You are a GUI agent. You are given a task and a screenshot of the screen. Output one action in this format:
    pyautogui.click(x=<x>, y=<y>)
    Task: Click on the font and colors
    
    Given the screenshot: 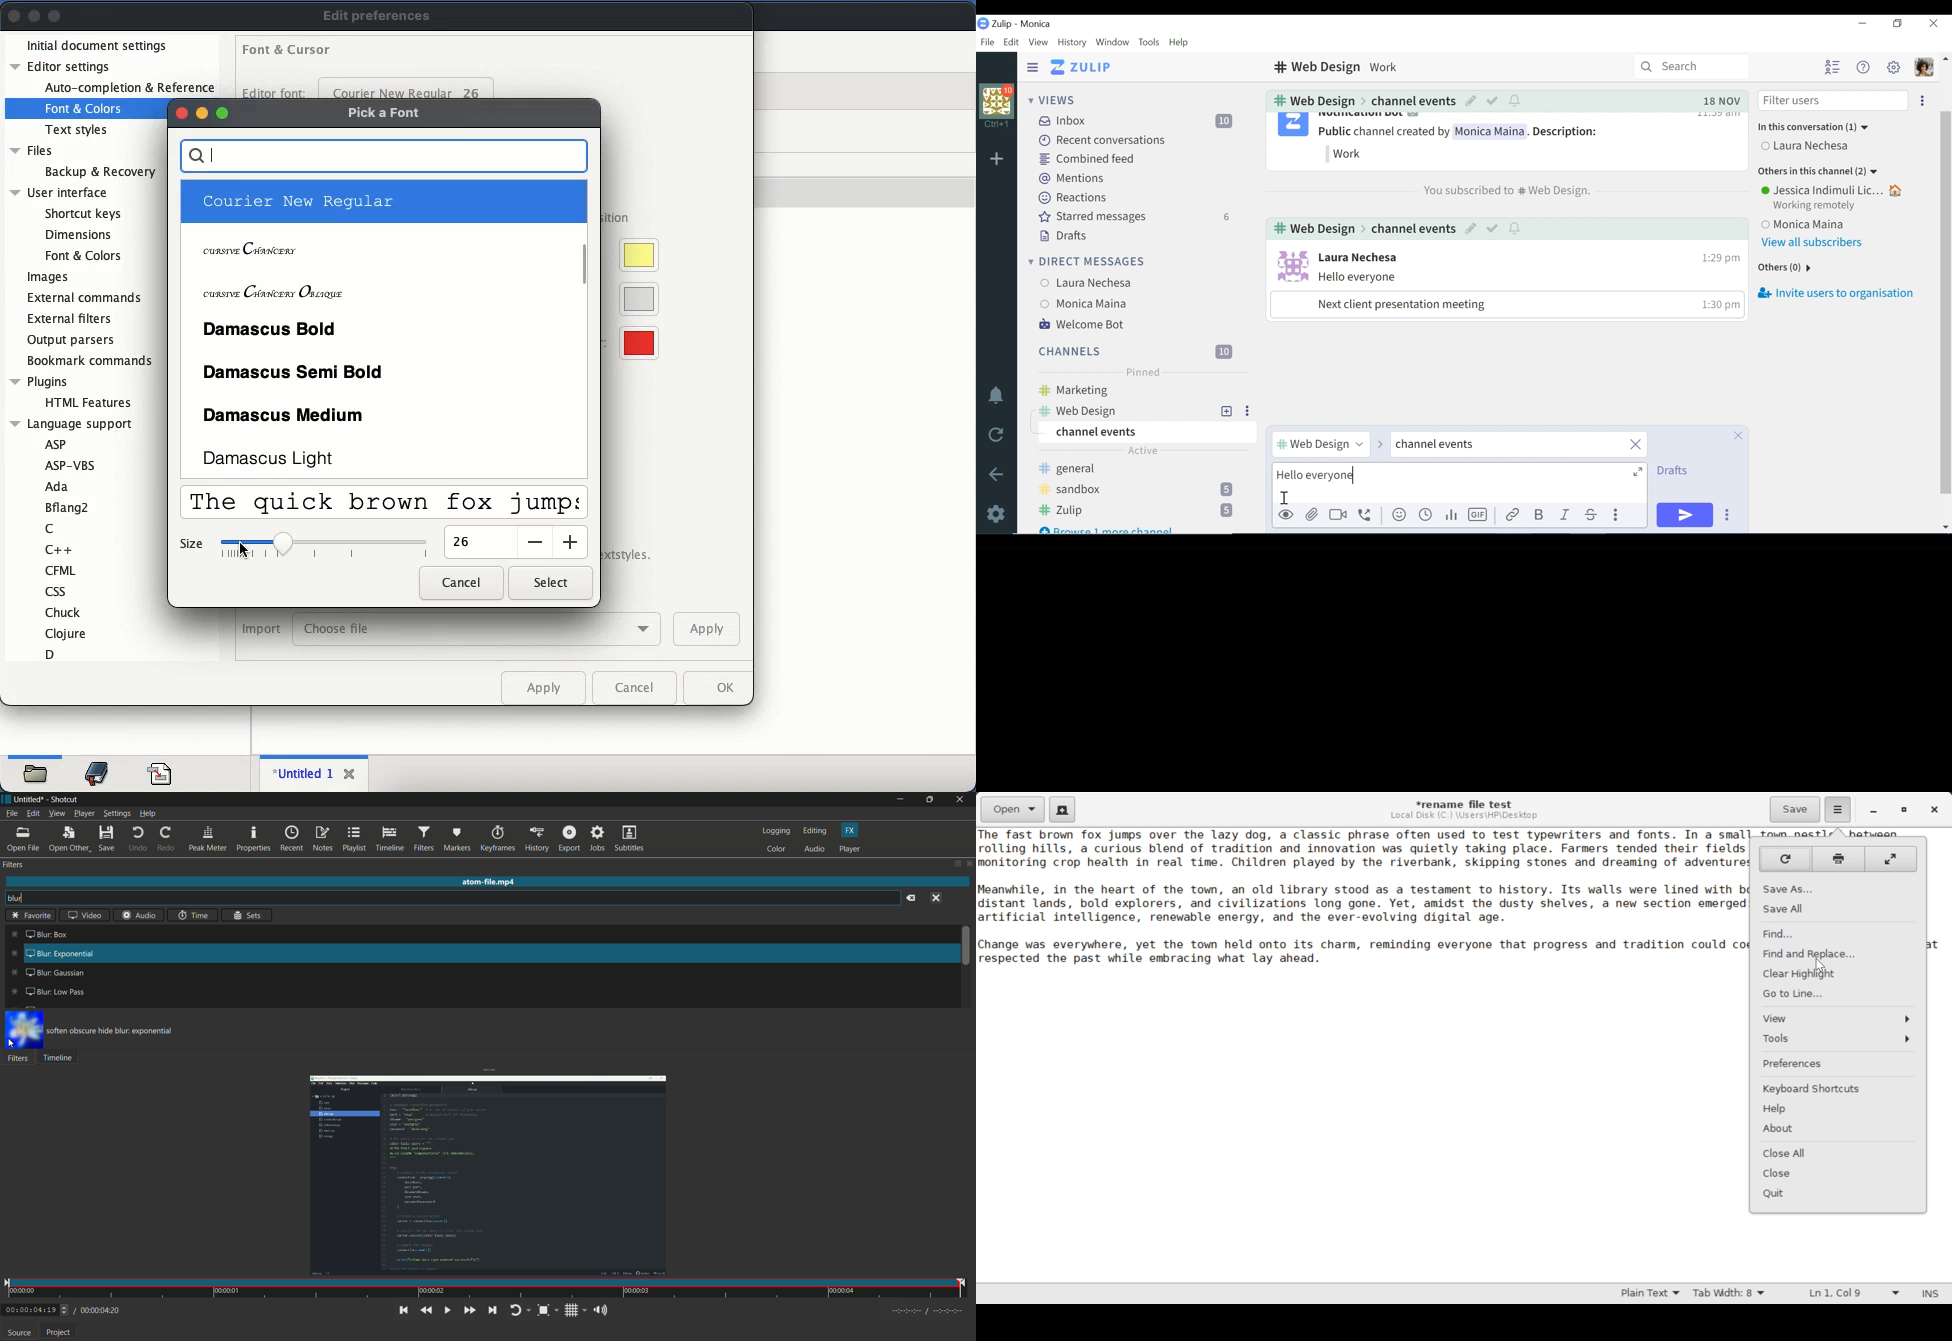 What is the action you would take?
    pyautogui.click(x=85, y=106)
    